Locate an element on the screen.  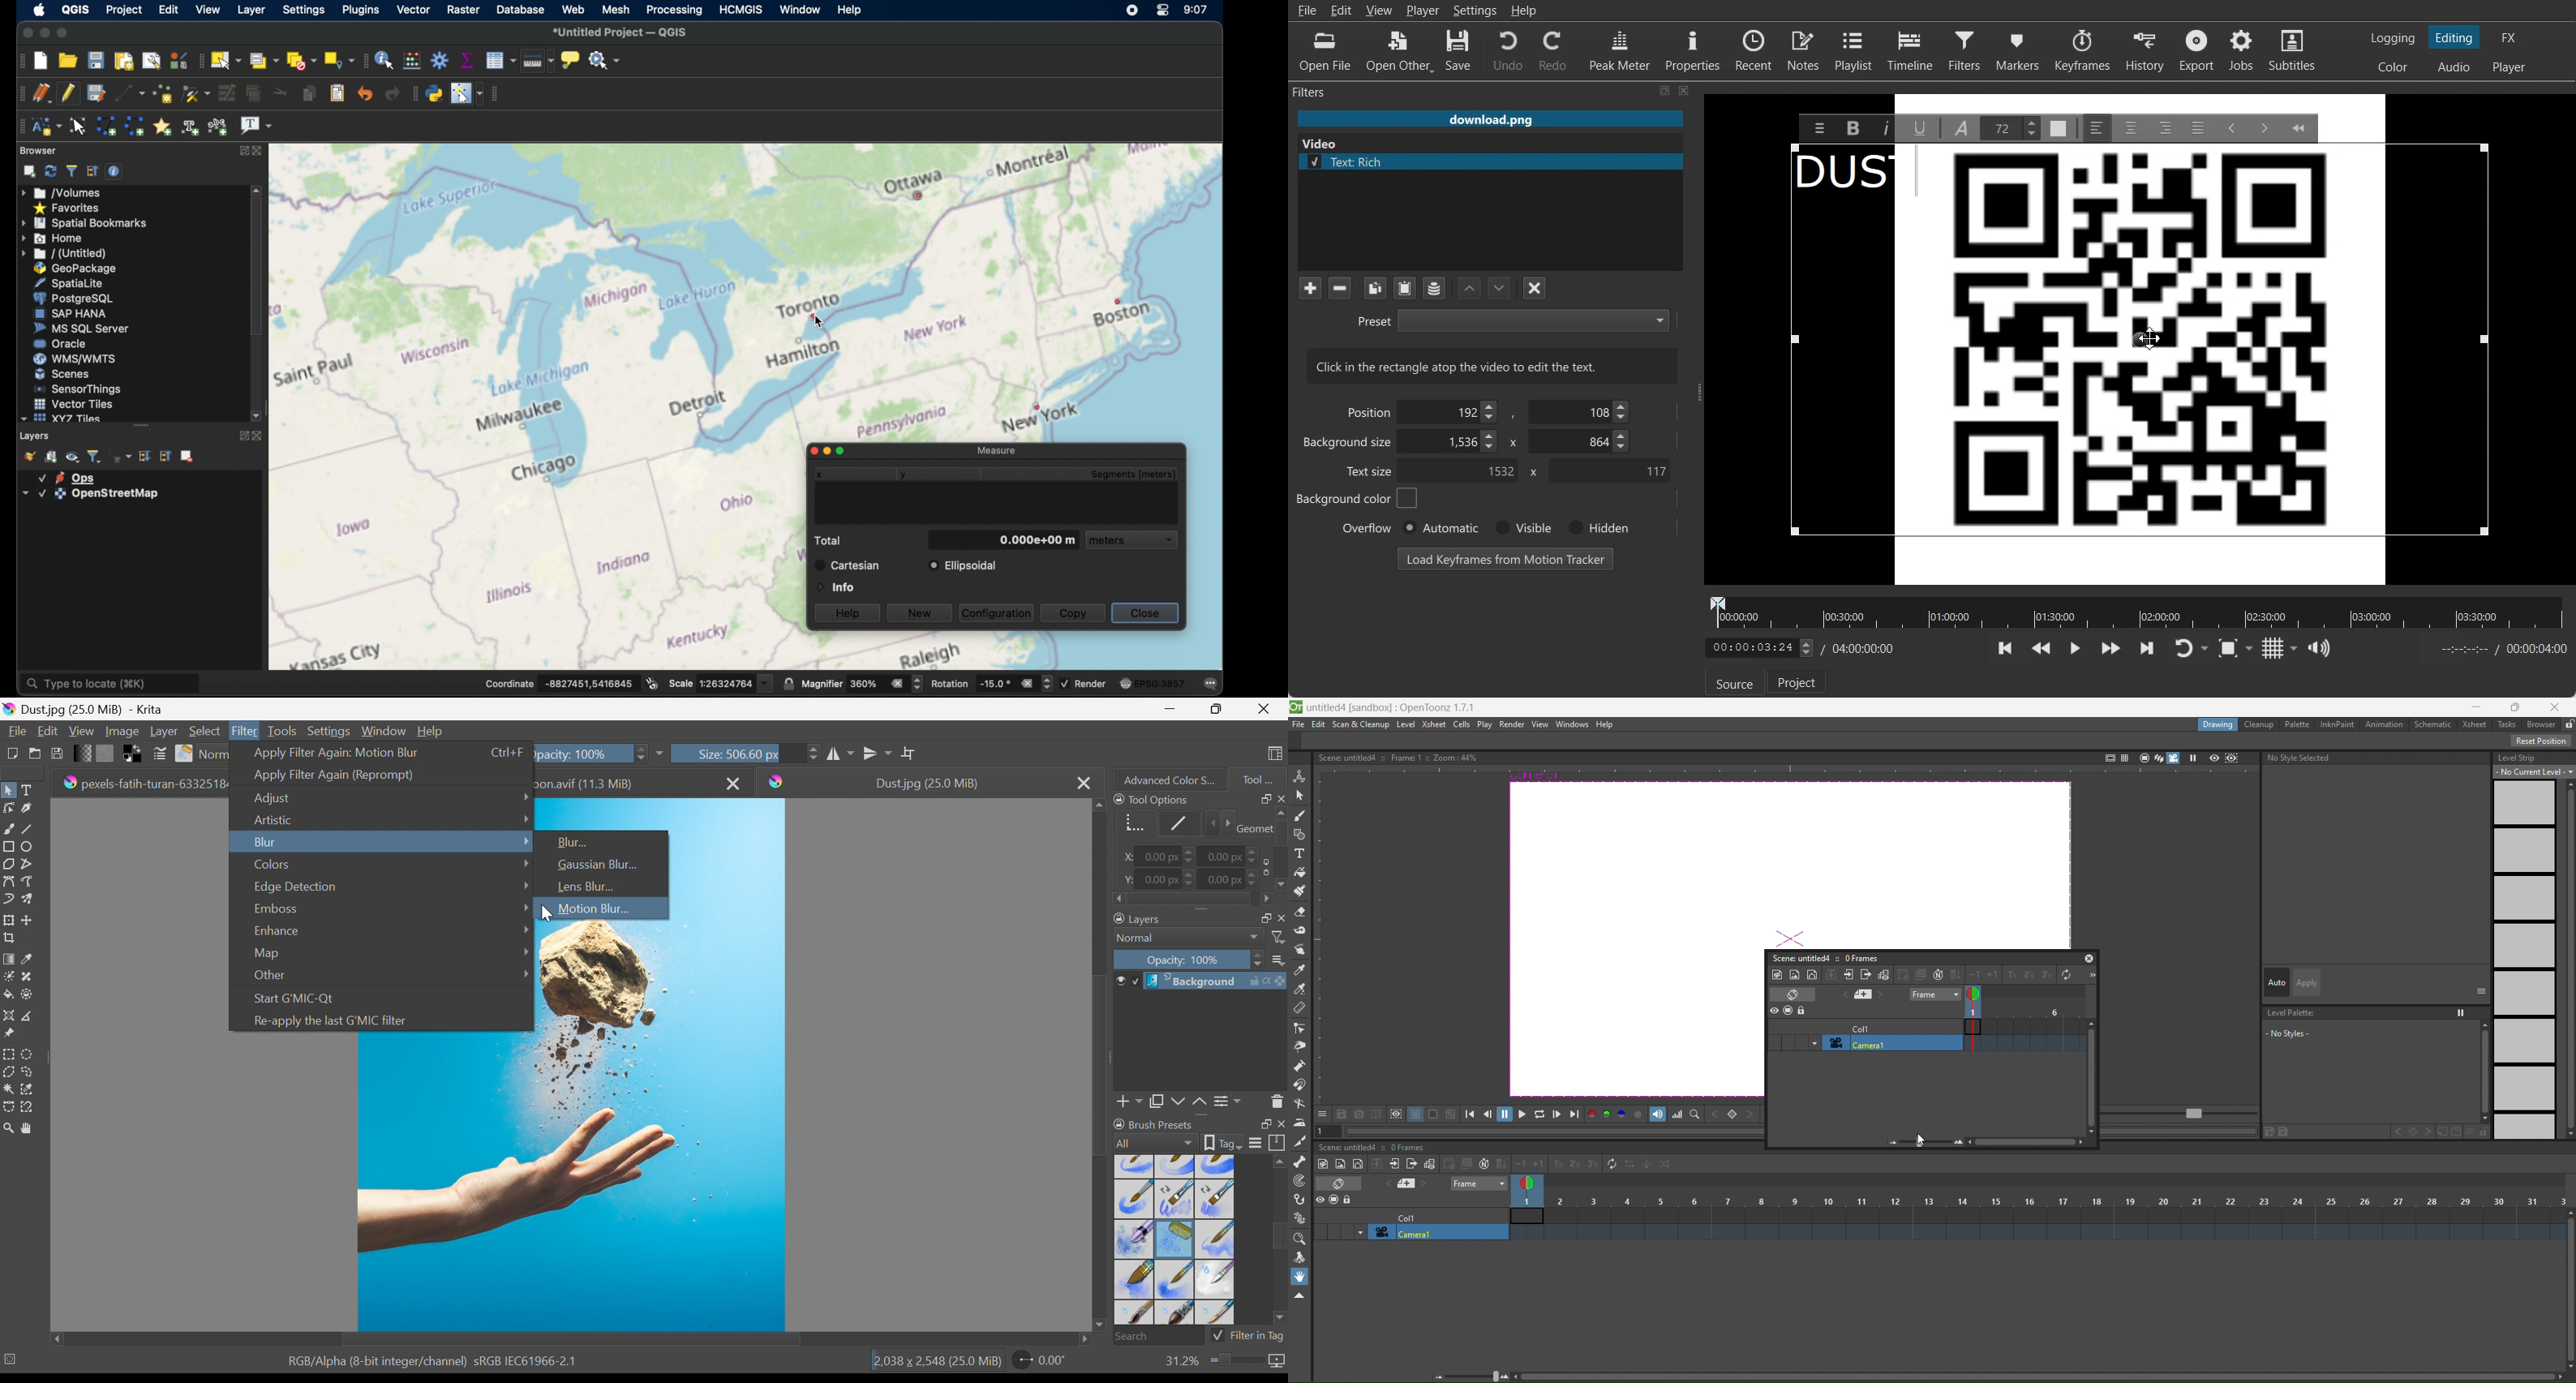
magnet tool is located at coordinates (1299, 1084).